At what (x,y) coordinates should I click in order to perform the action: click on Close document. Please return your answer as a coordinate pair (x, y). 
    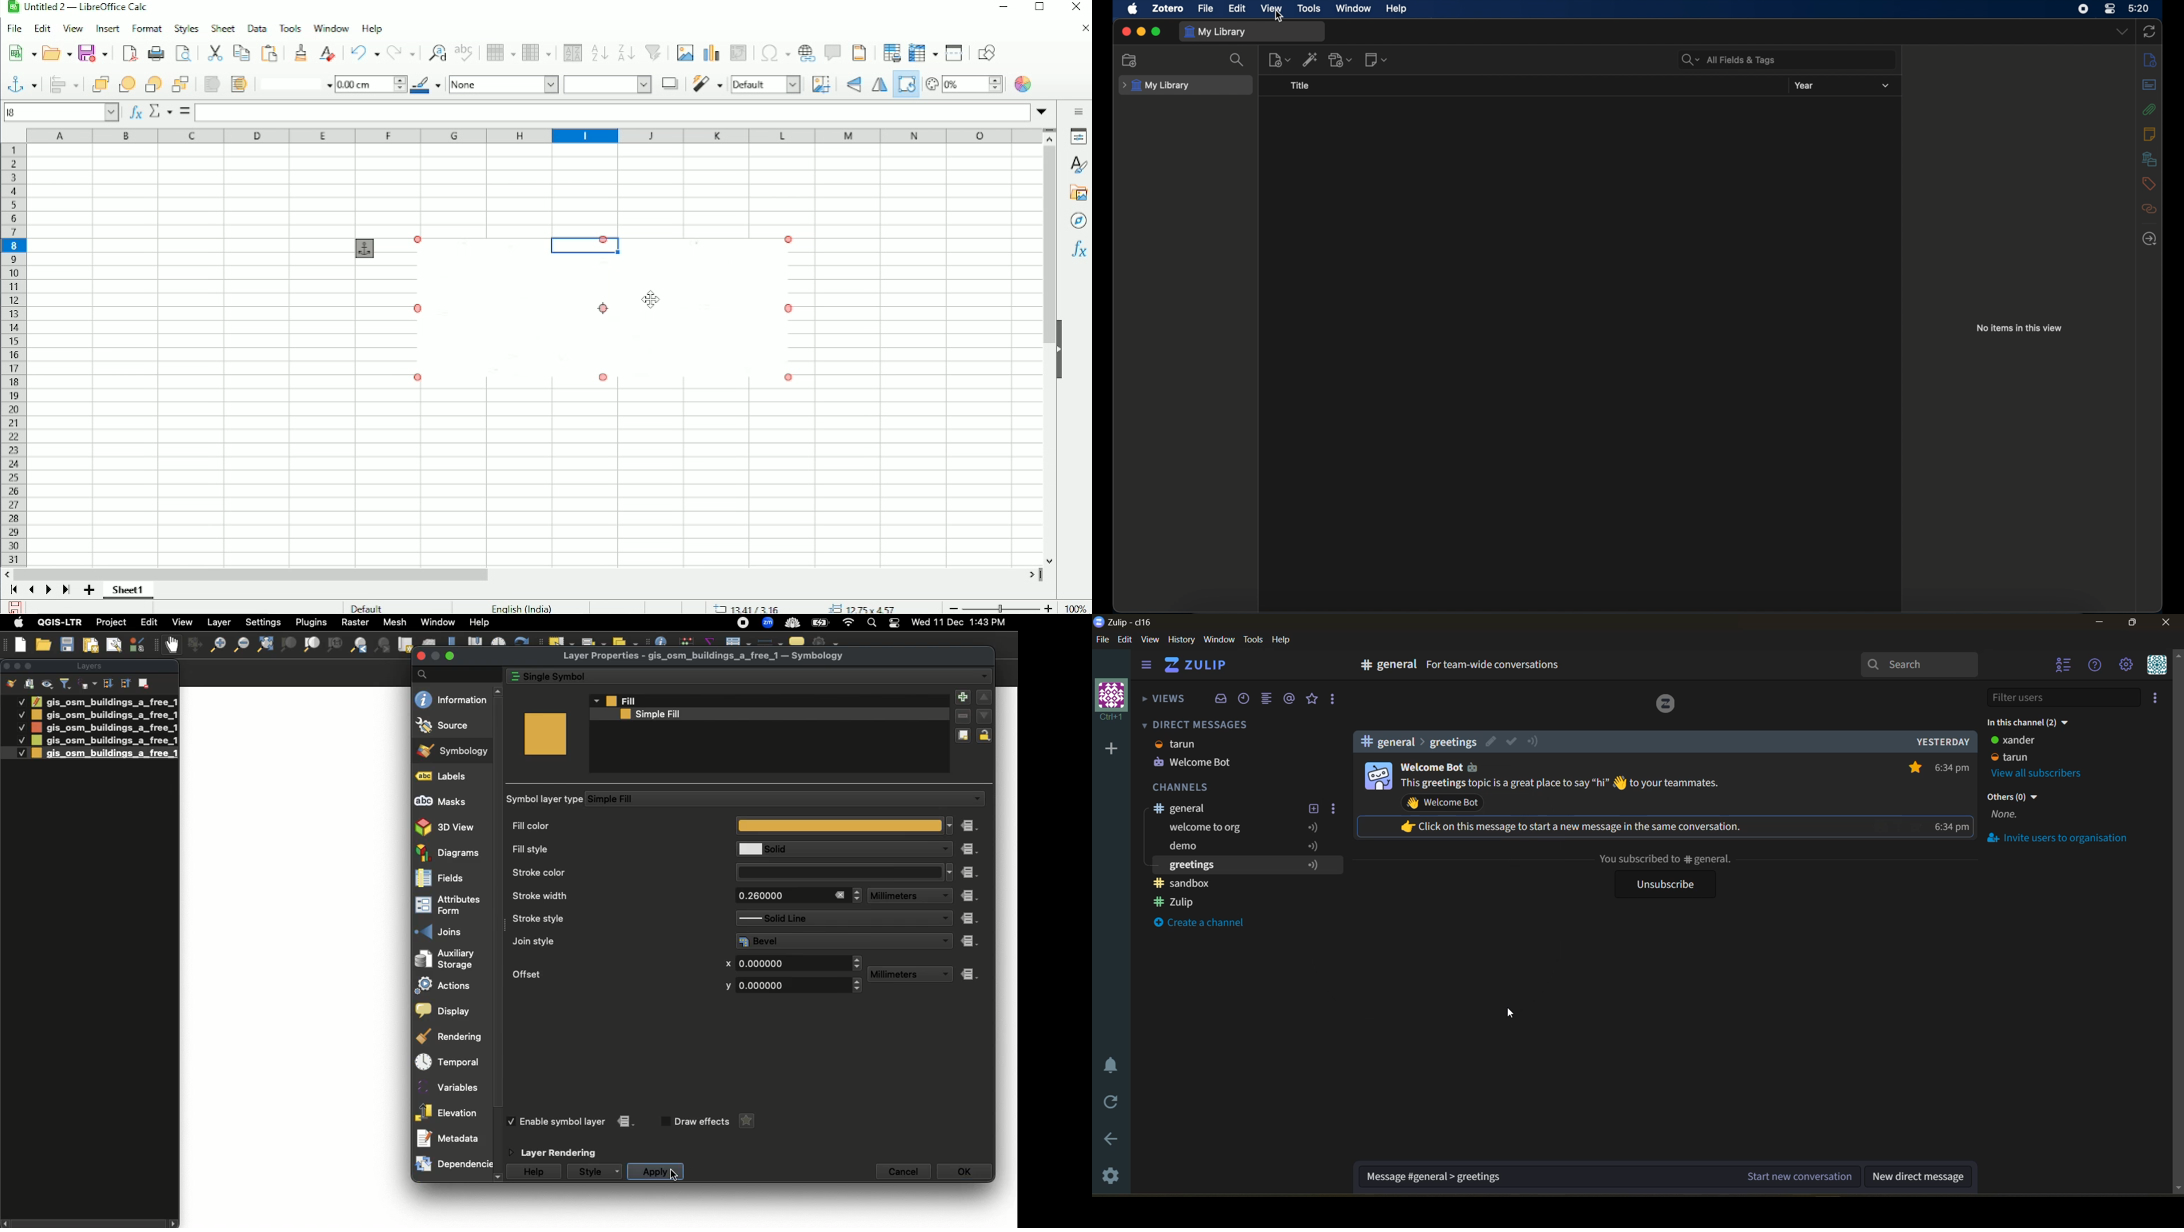
    Looking at the image, I should click on (1084, 29).